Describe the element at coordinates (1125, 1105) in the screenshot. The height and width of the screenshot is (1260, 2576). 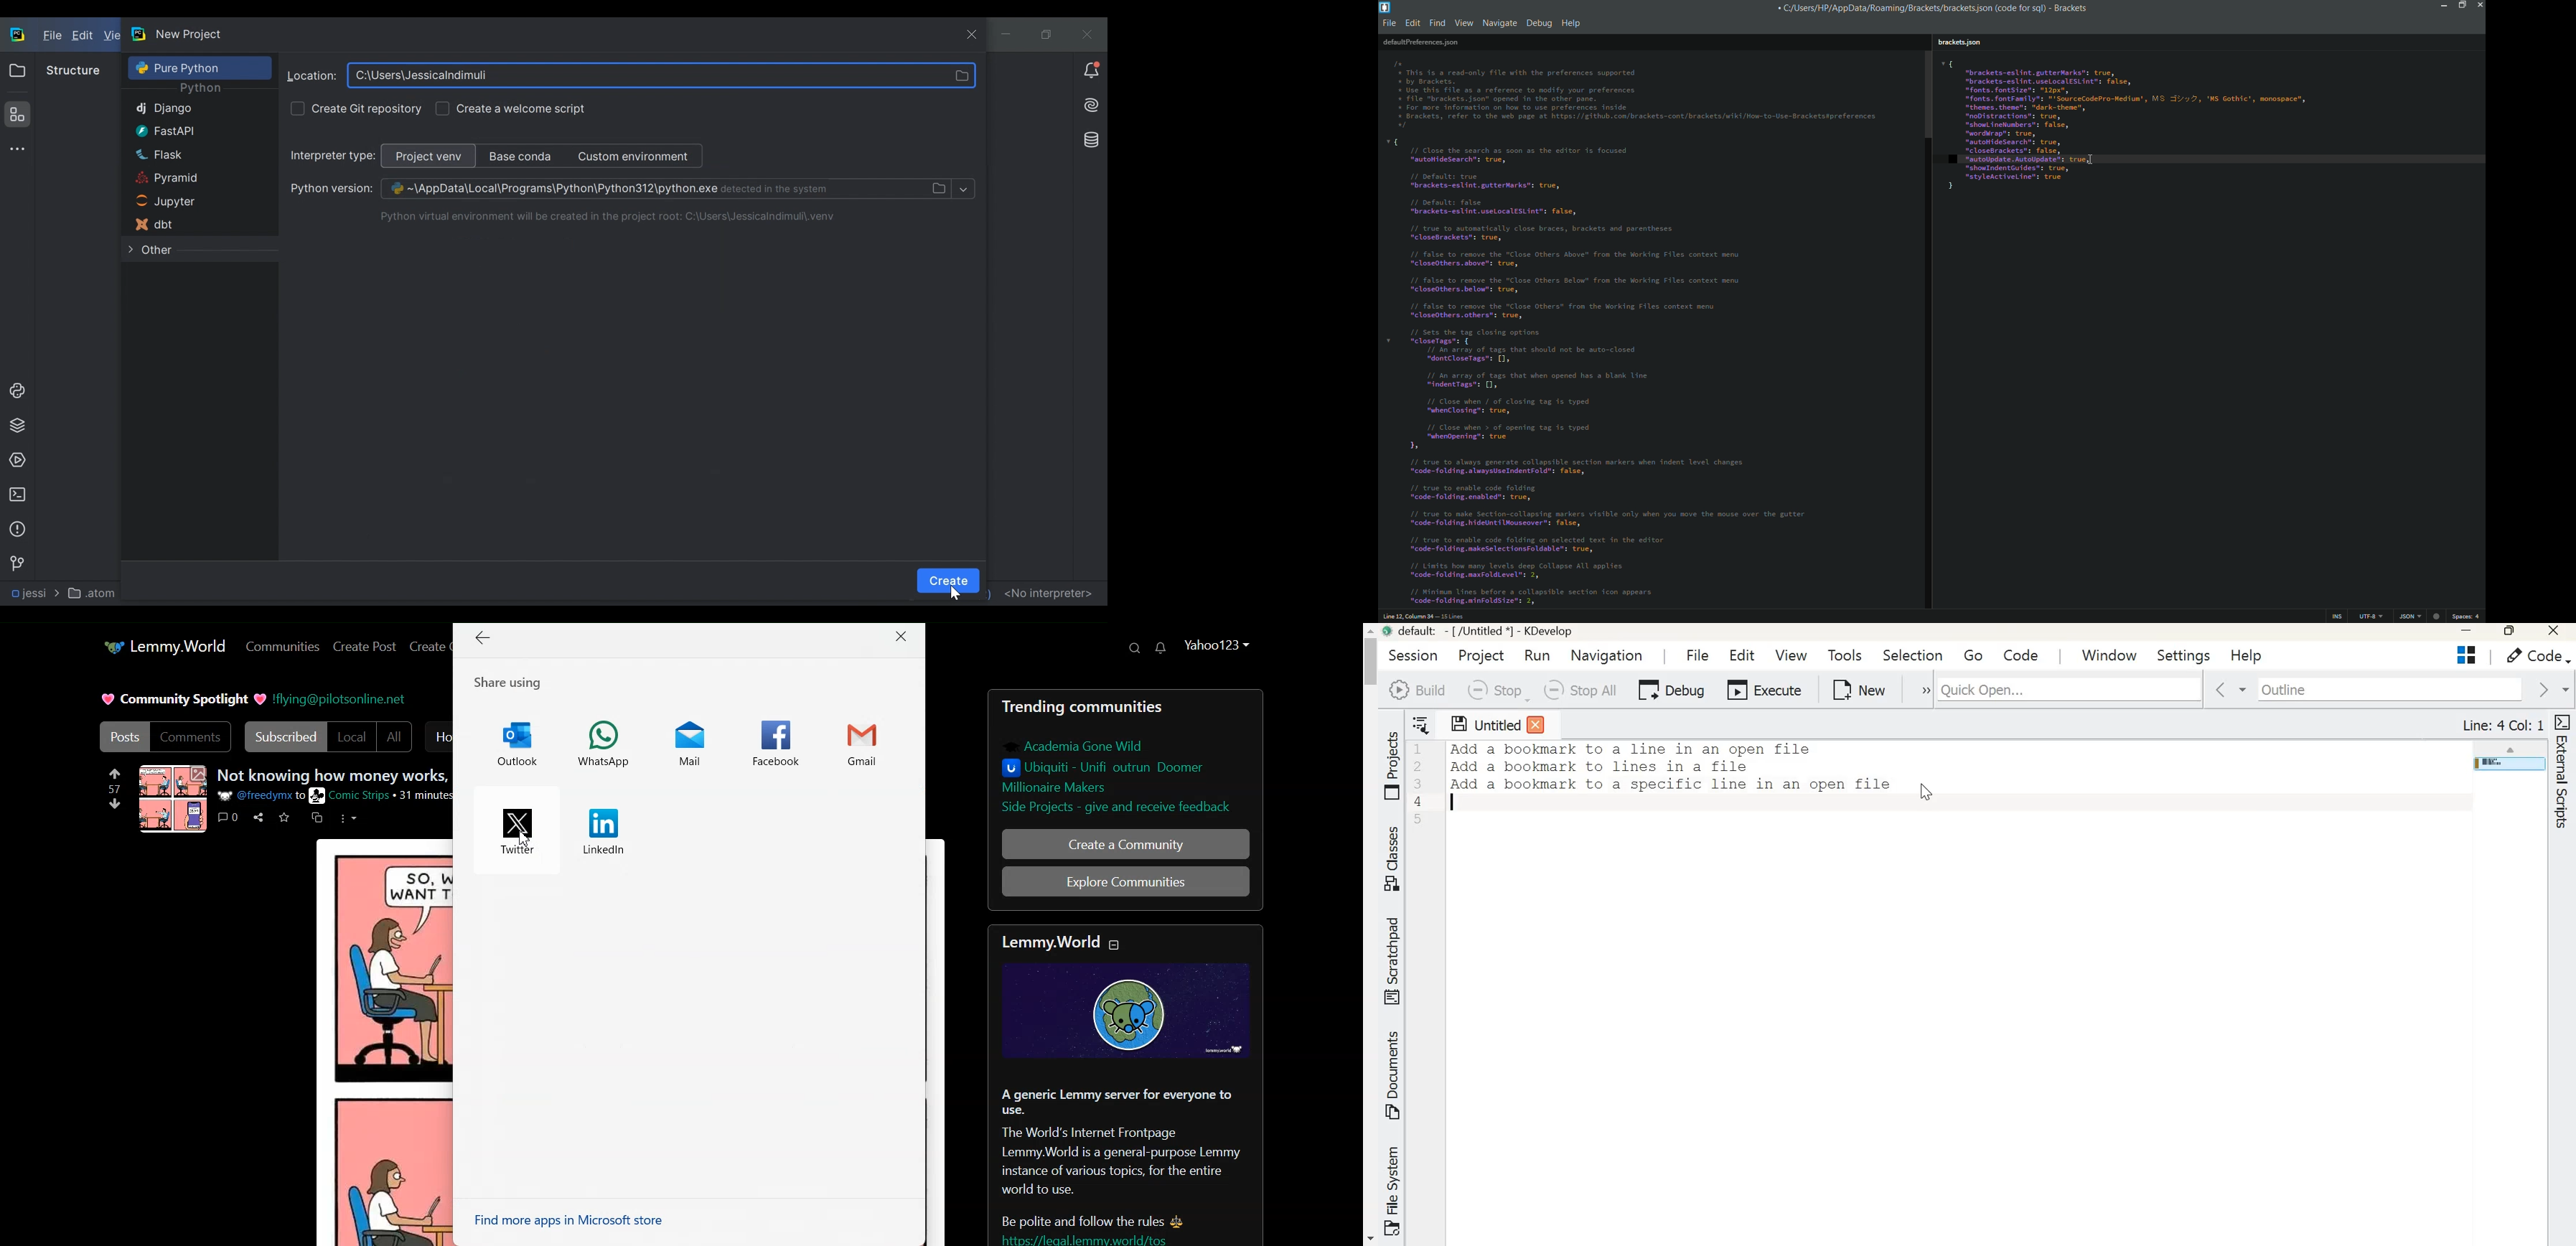
I see `Text` at that location.